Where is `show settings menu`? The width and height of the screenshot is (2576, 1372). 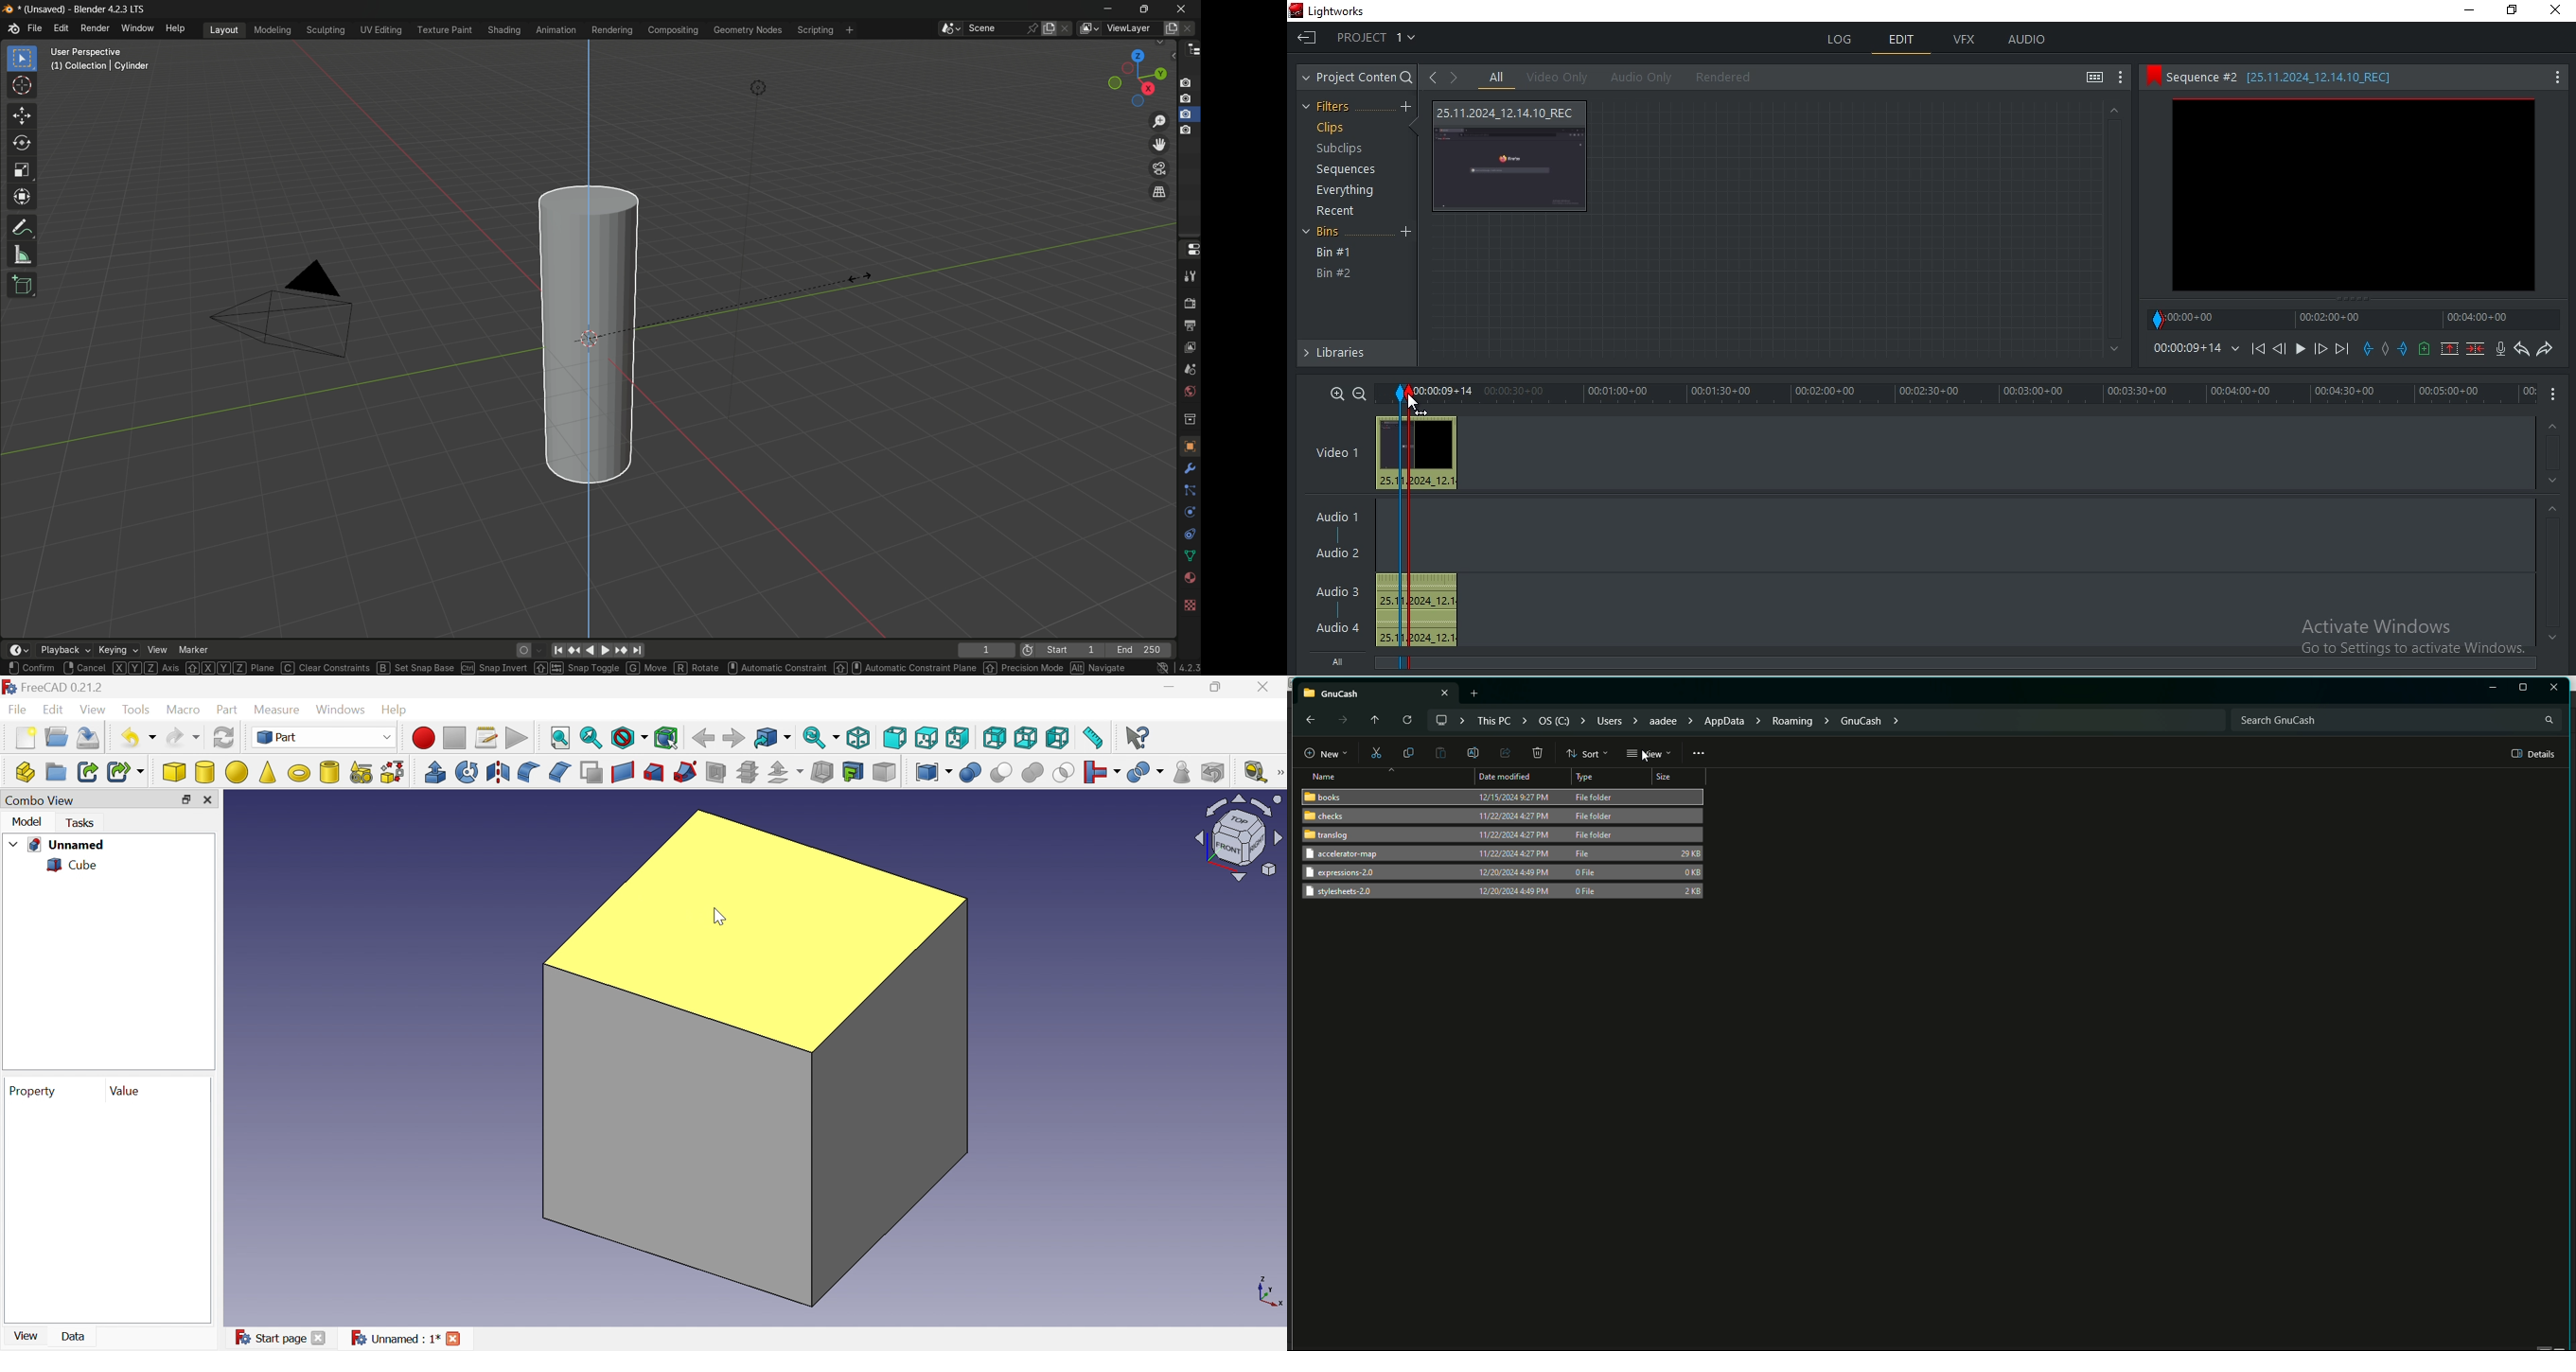
show settings menu is located at coordinates (2122, 79).